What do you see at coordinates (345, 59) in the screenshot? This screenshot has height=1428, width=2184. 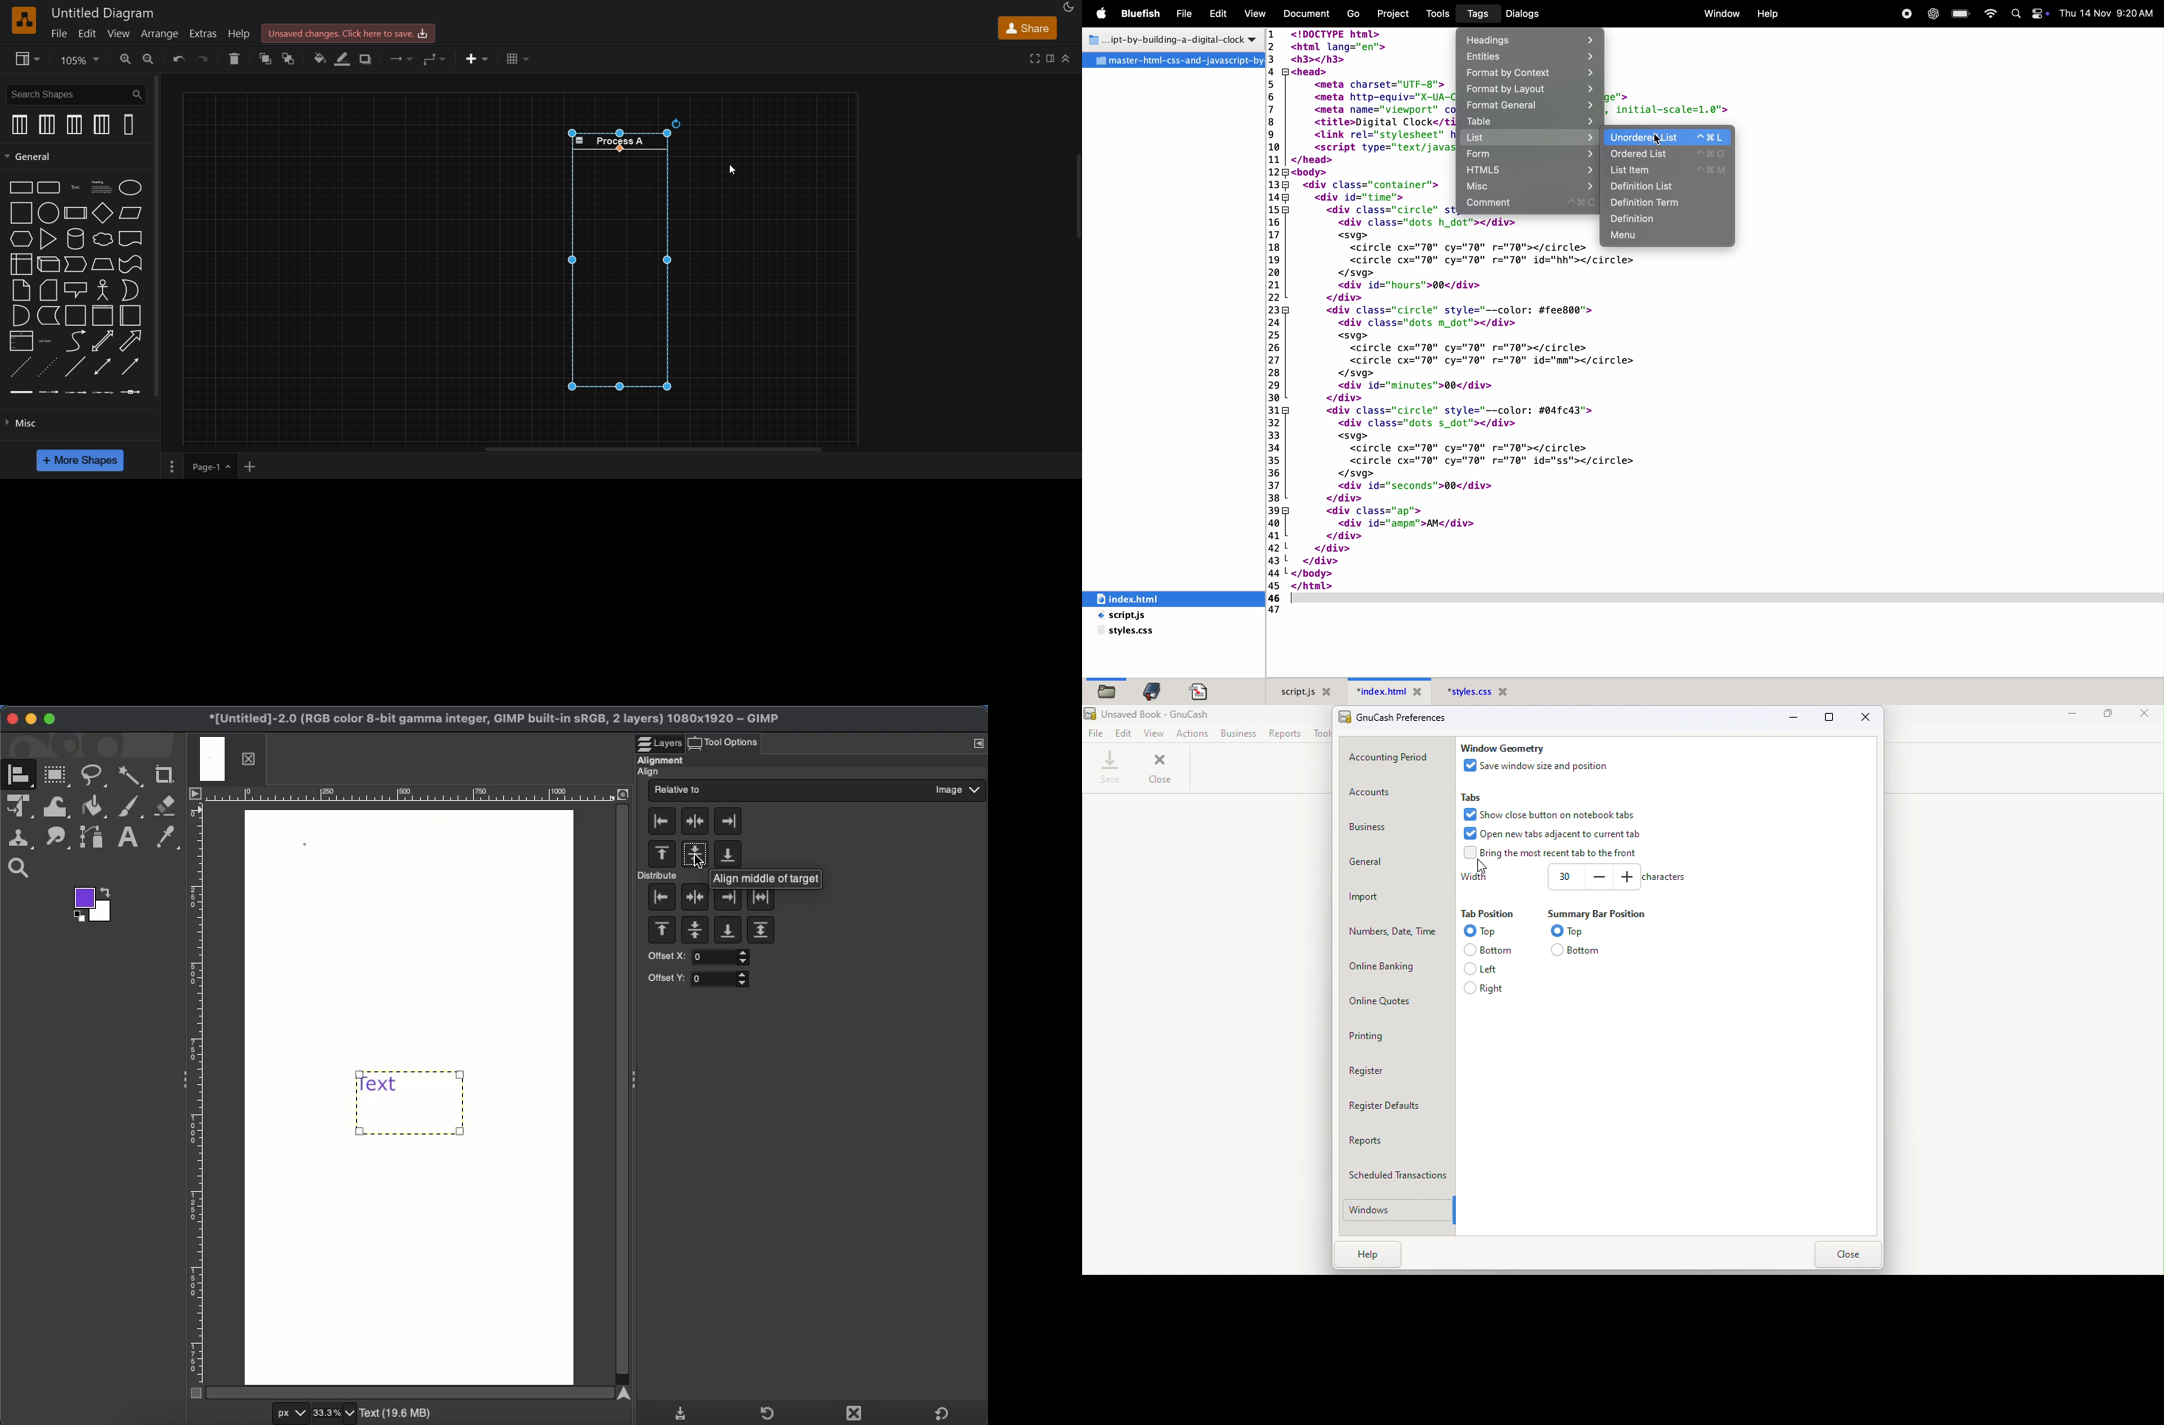 I see `line color` at bounding box center [345, 59].